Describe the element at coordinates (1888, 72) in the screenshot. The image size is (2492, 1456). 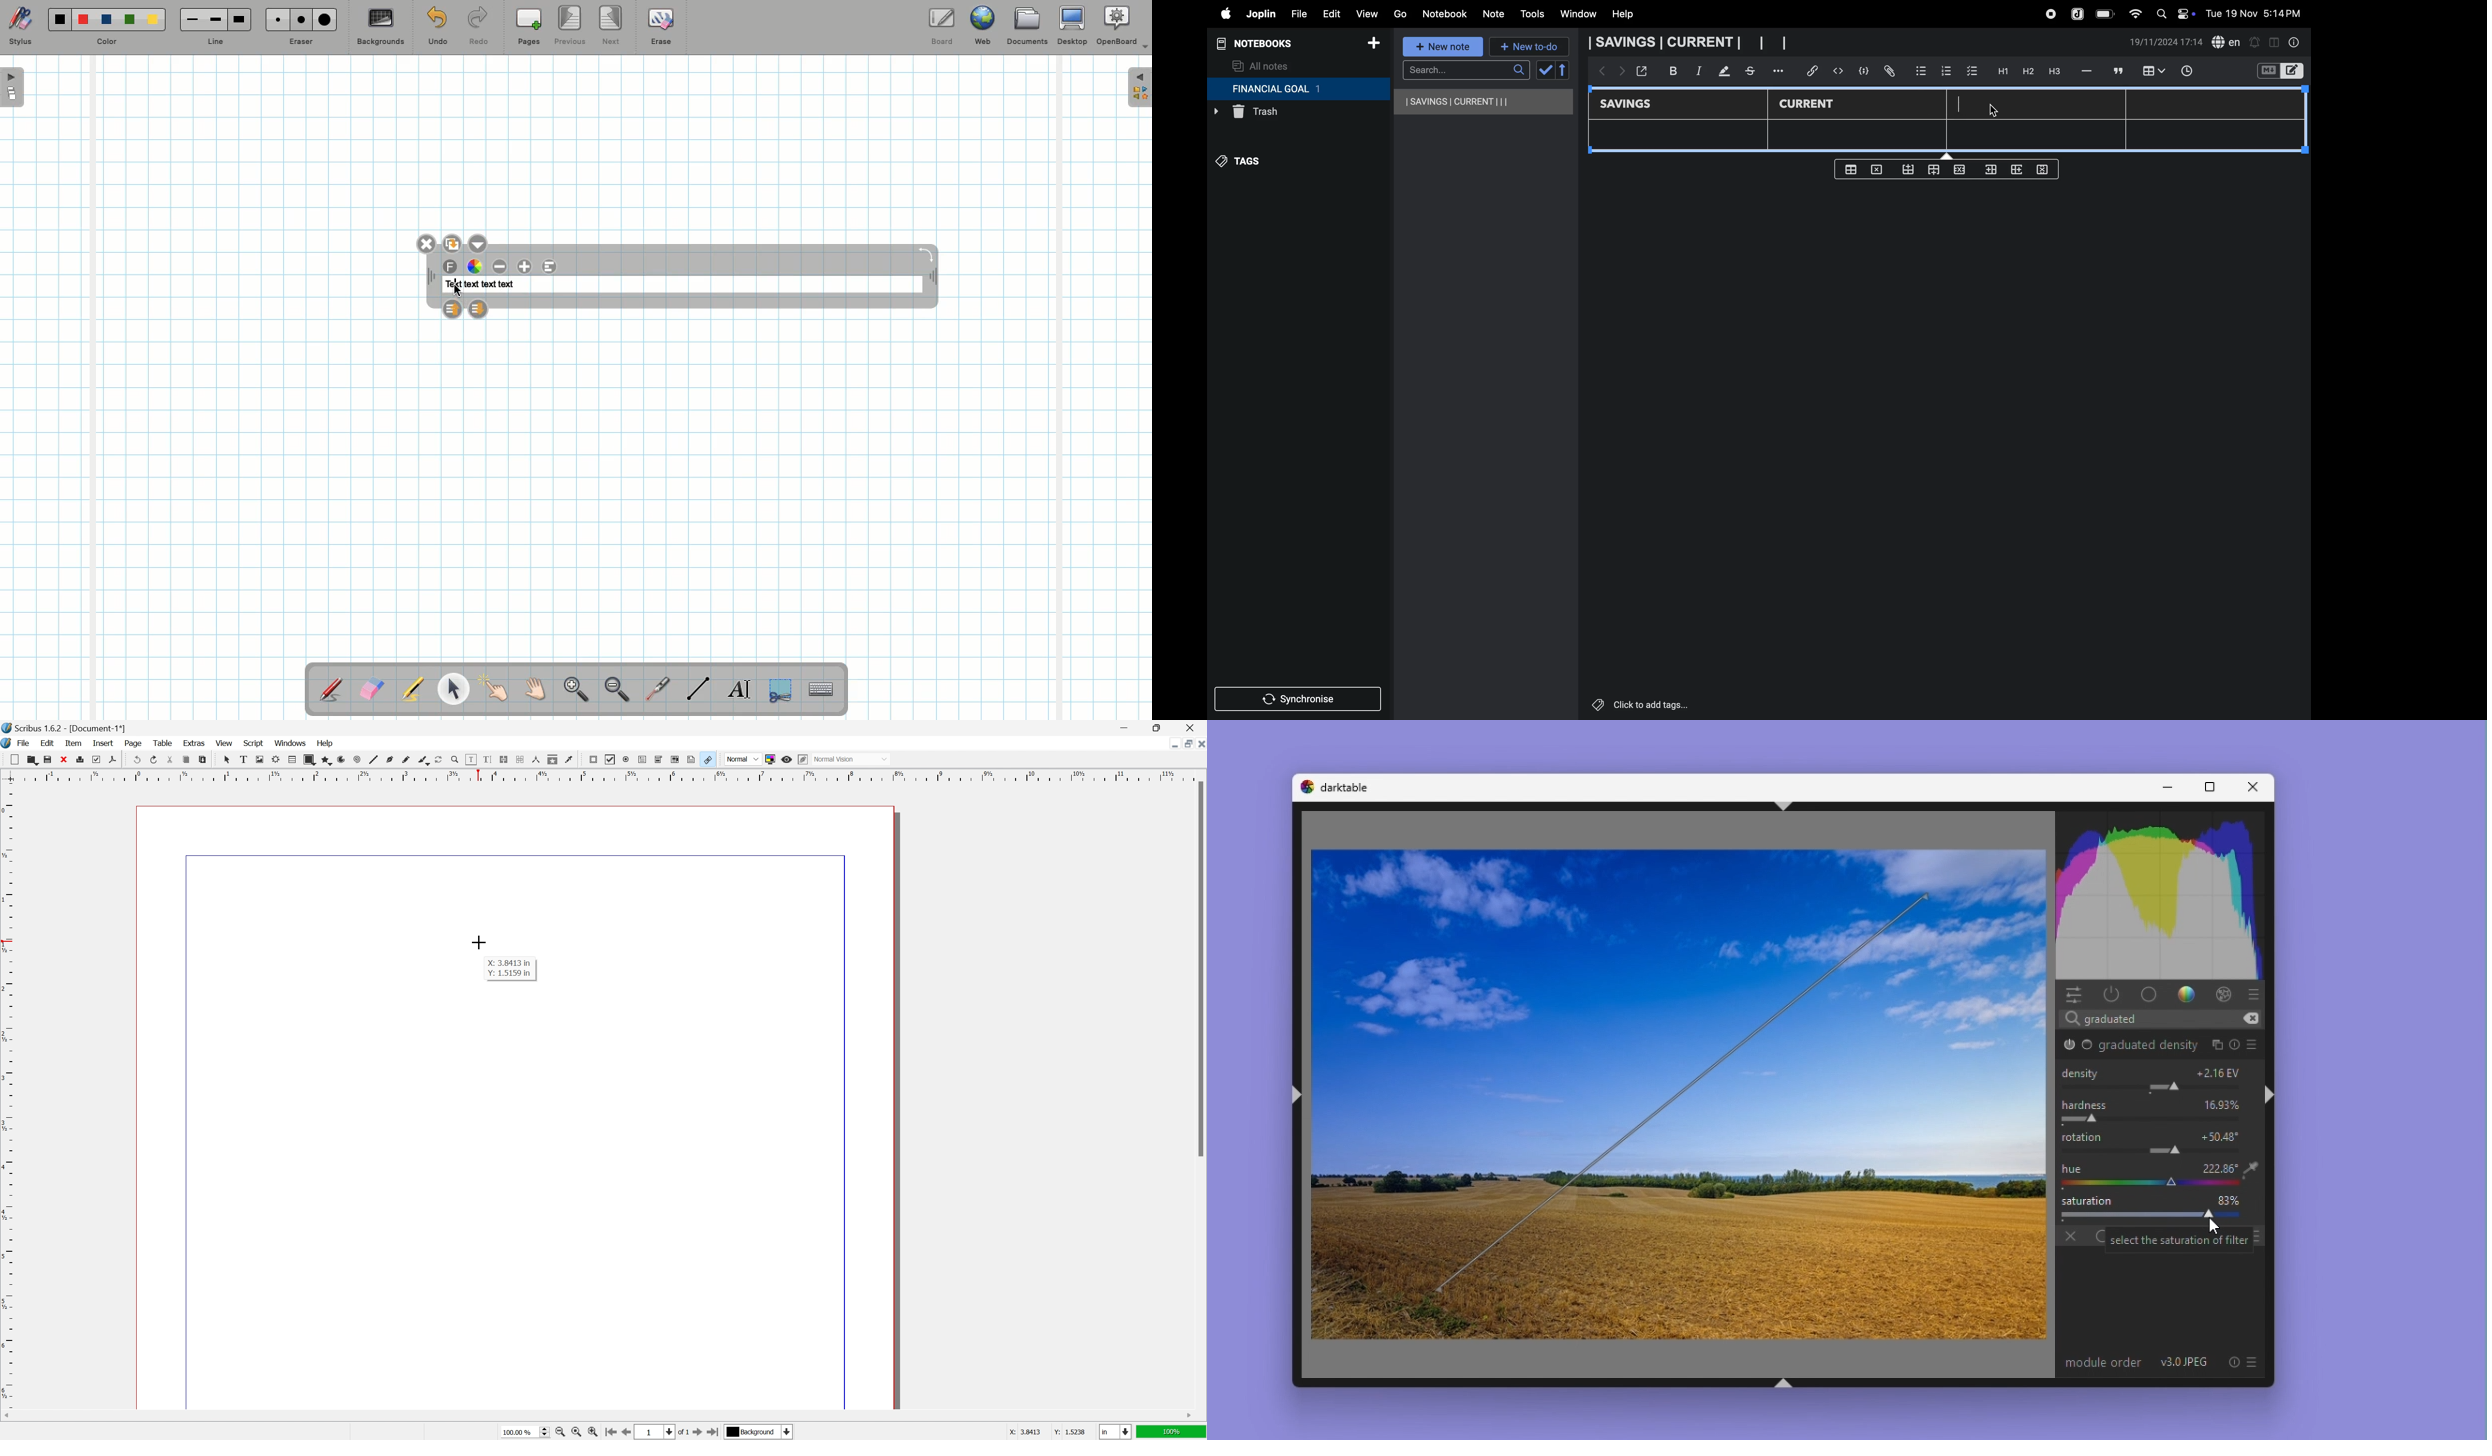
I see `attach file` at that location.